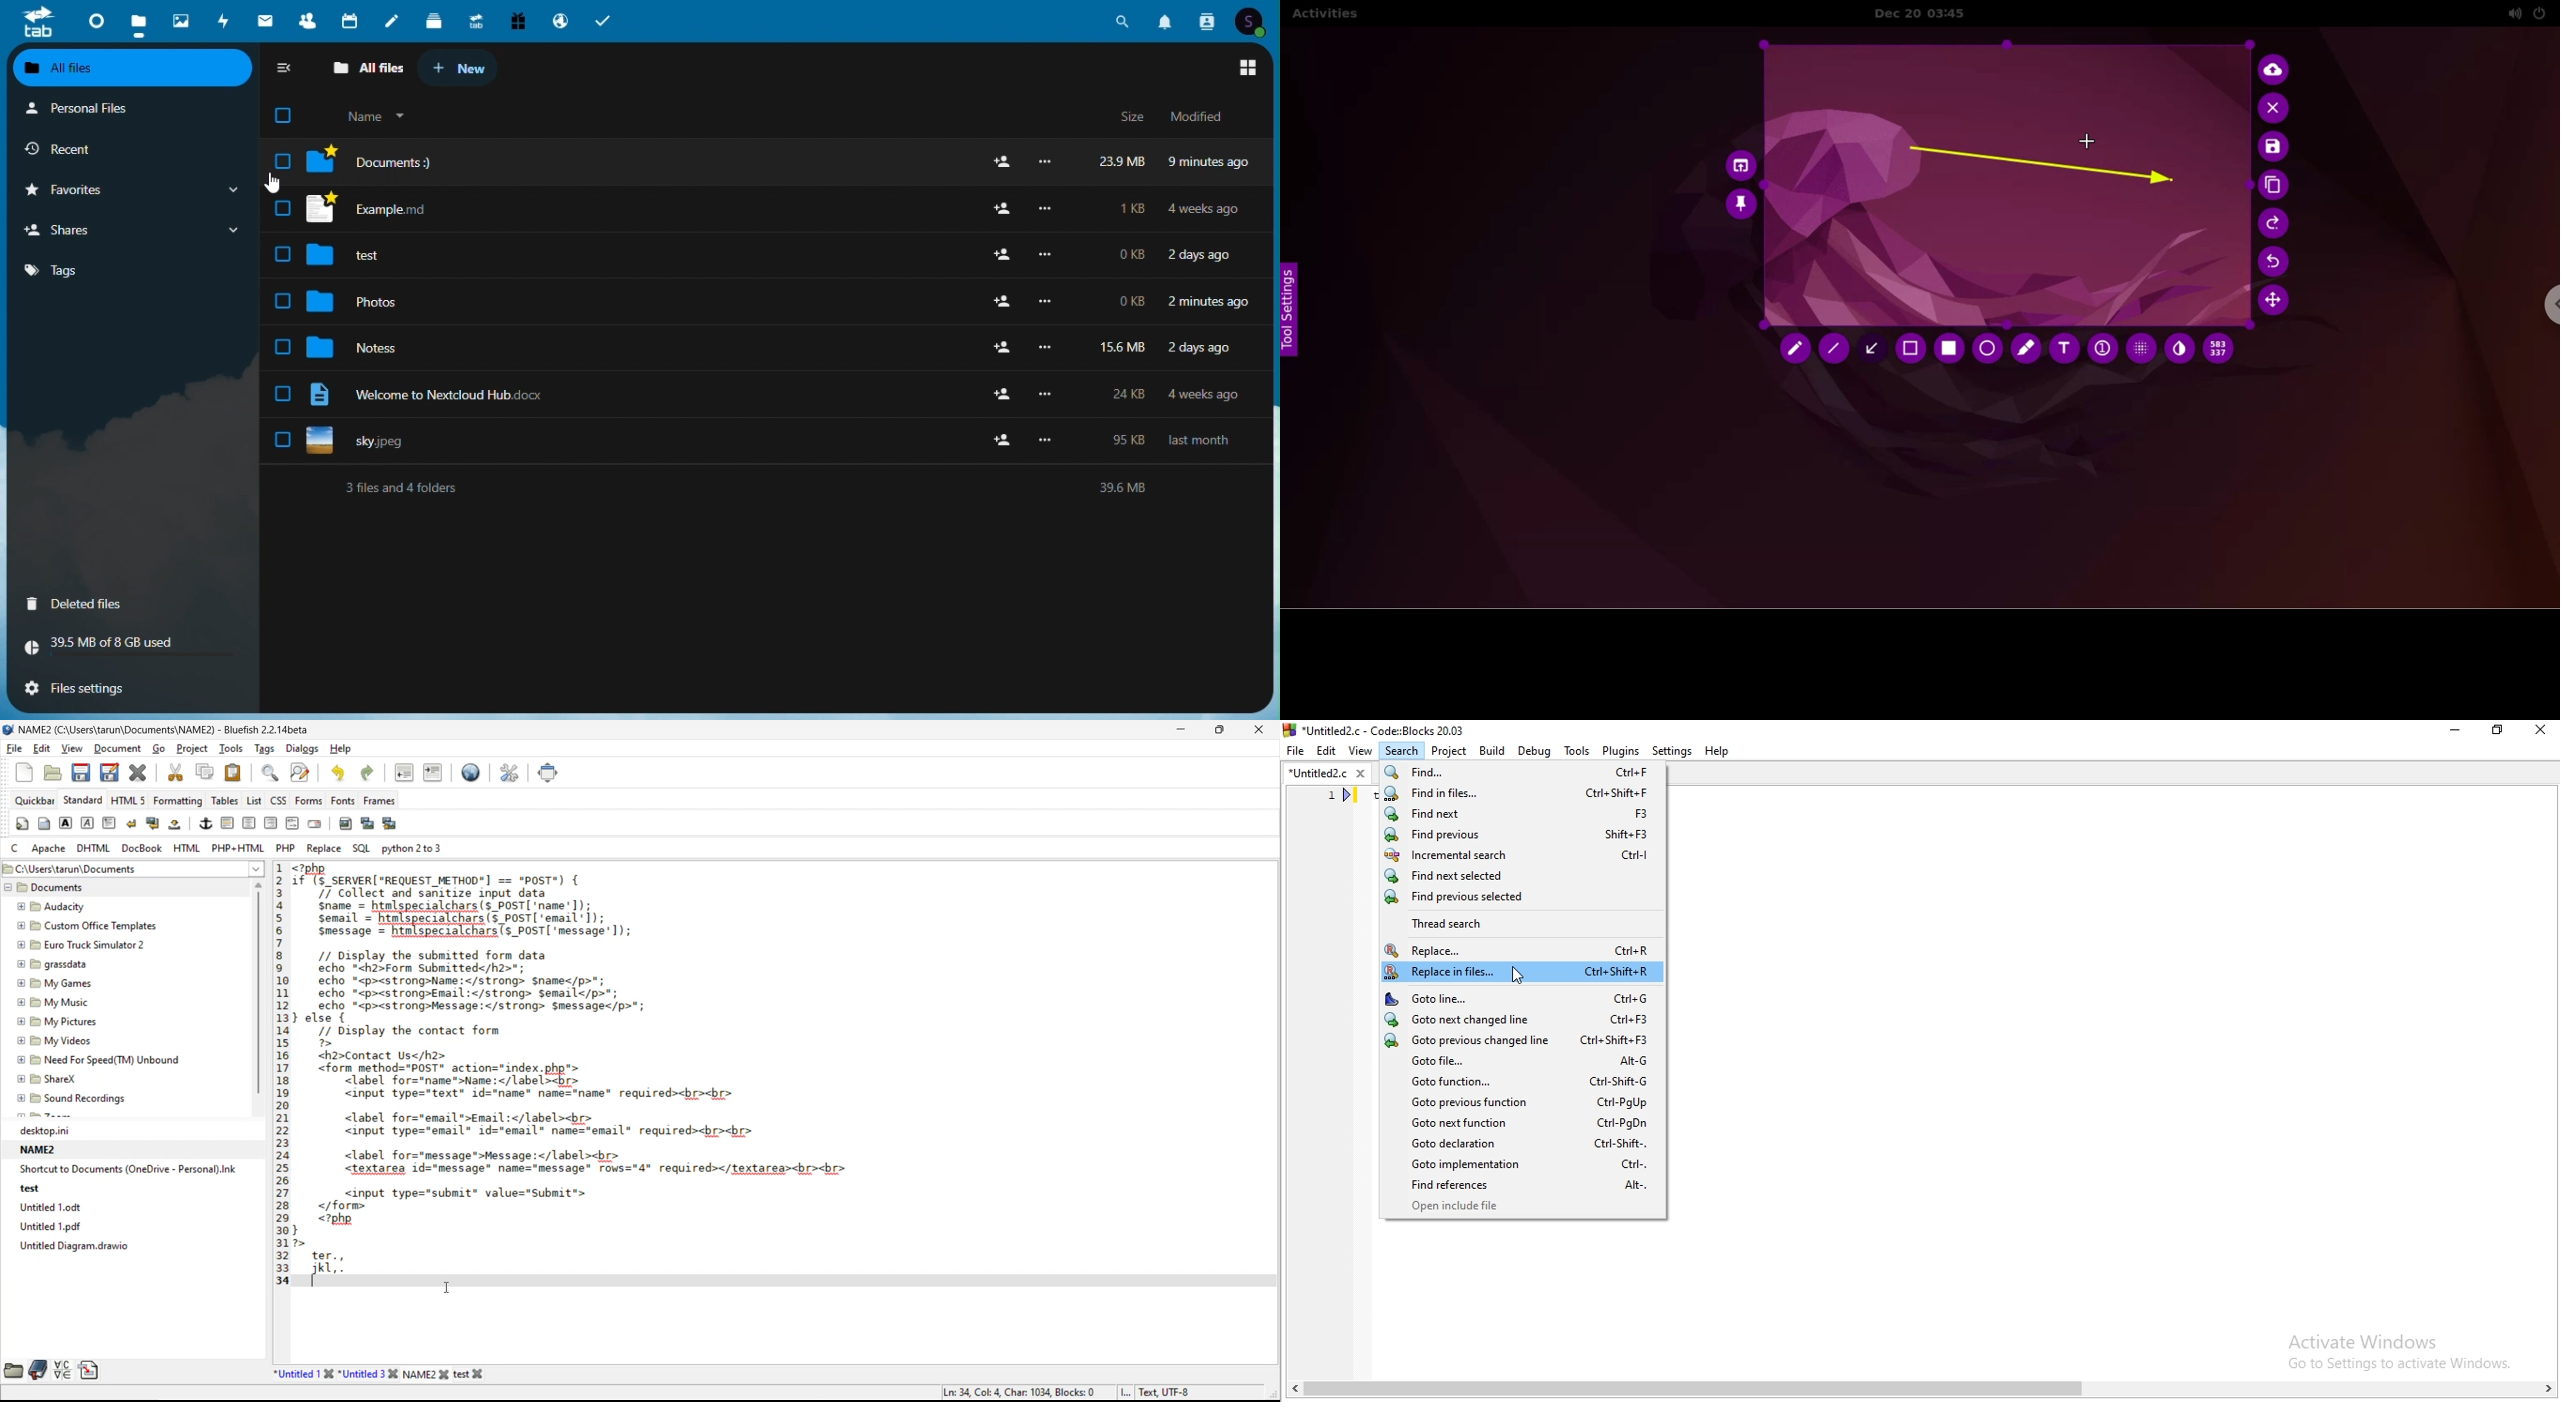  Describe the element at coordinates (124, 189) in the screenshot. I see `Favorites ` at that location.